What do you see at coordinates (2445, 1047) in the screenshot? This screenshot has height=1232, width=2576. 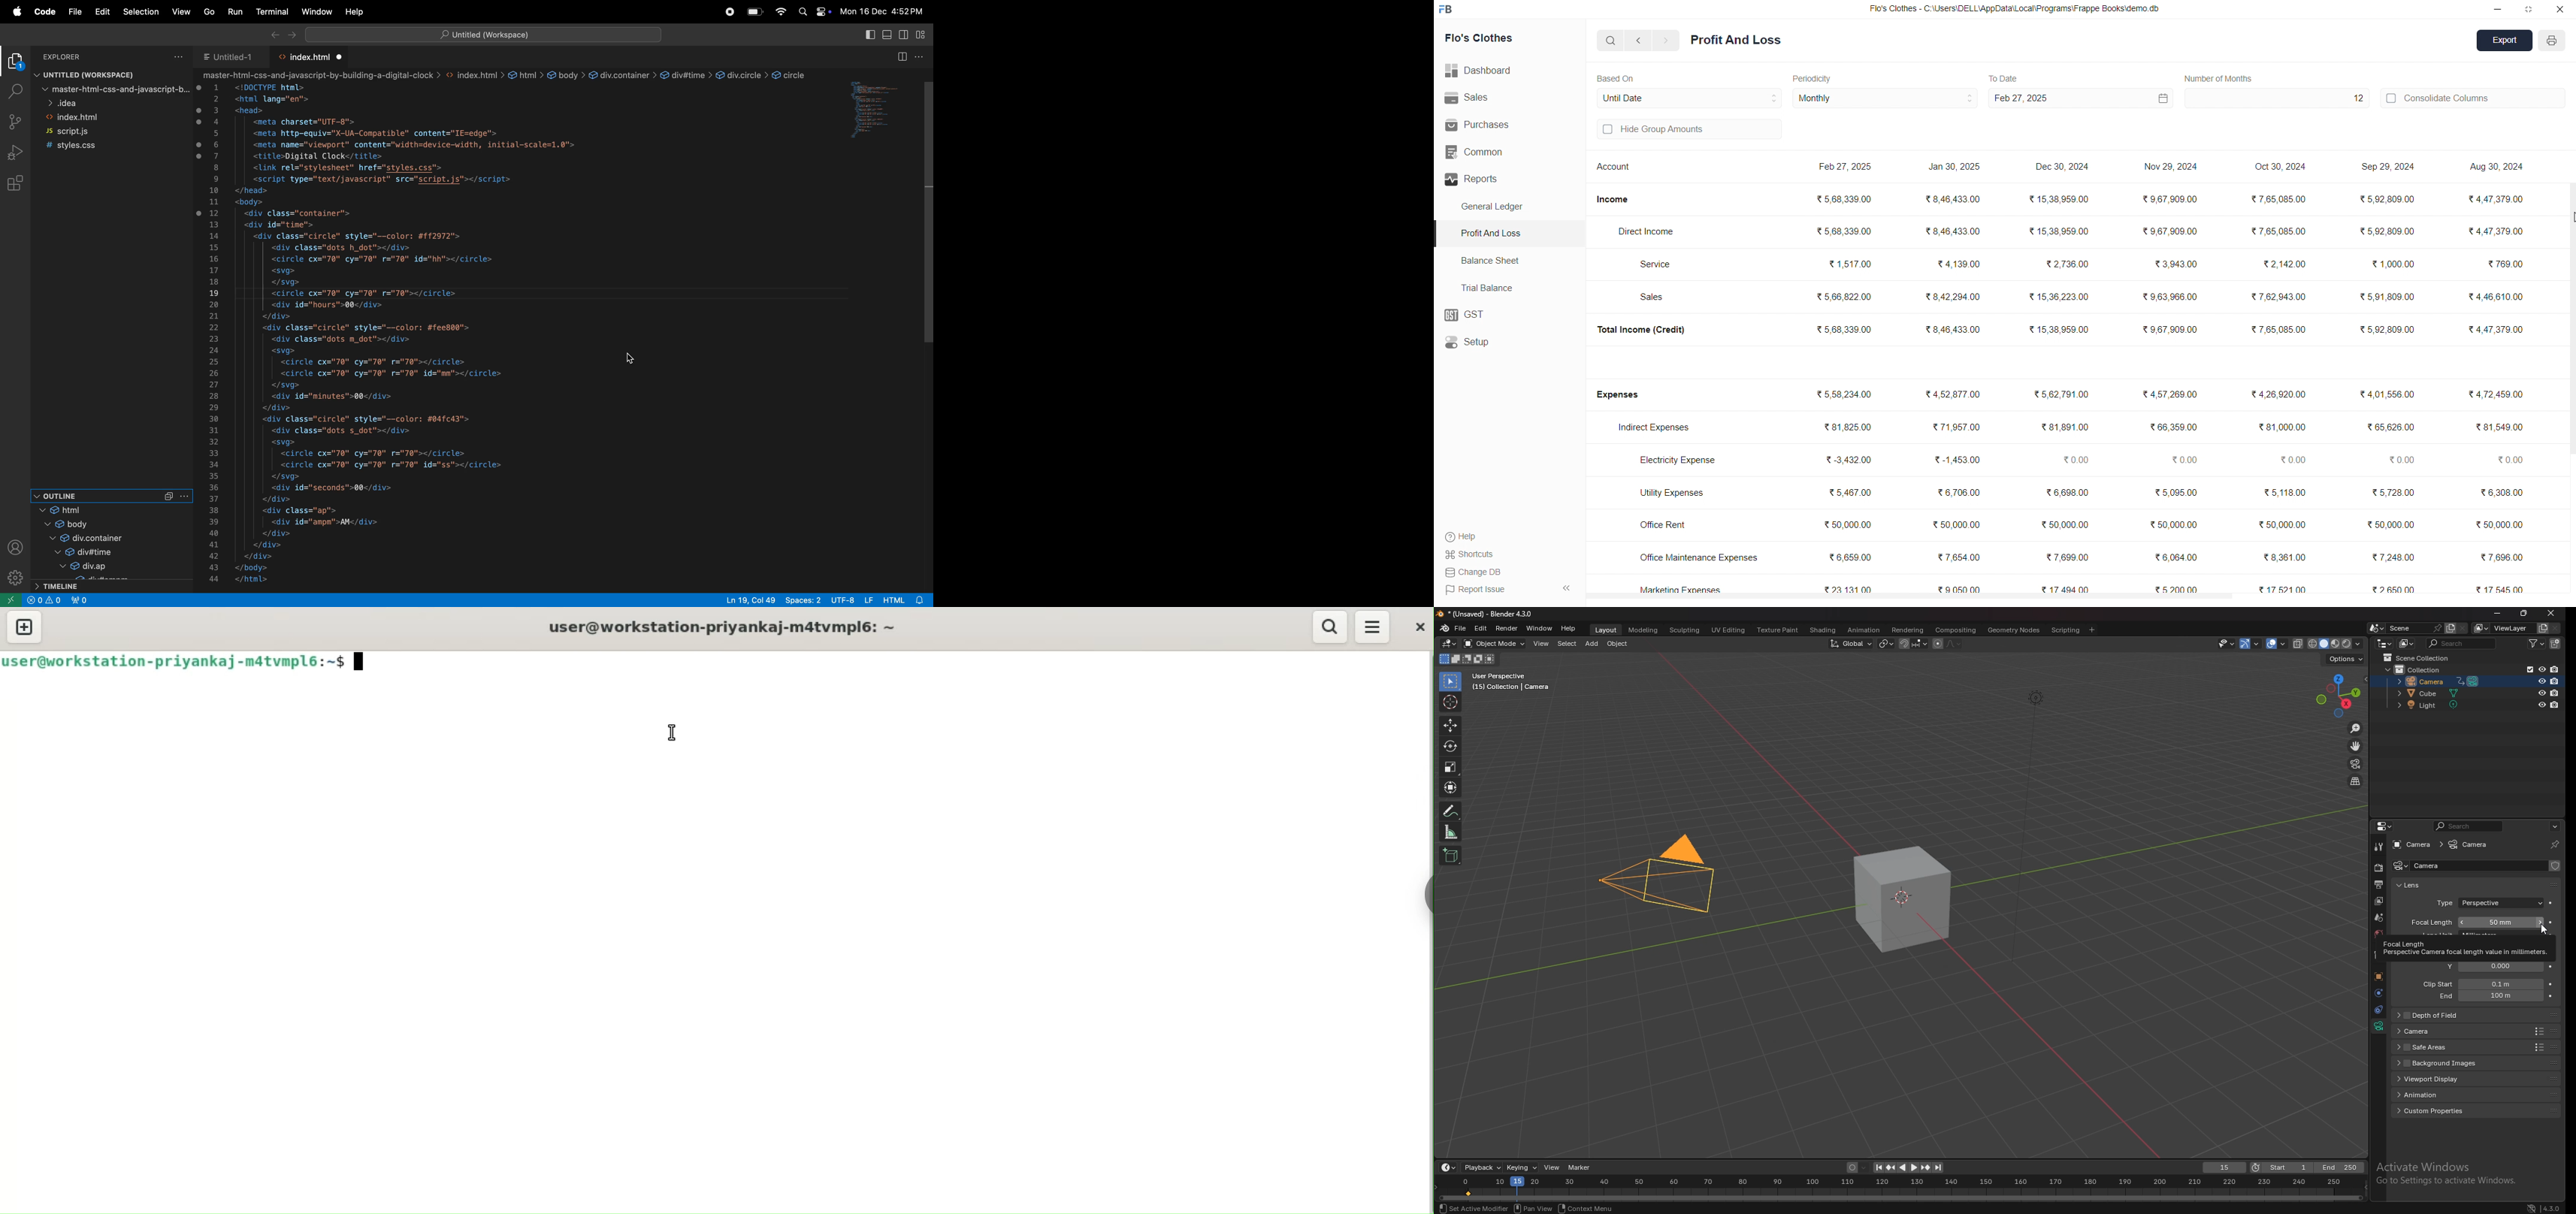 I see `safe areas` at bounding box center [2445, 1047].